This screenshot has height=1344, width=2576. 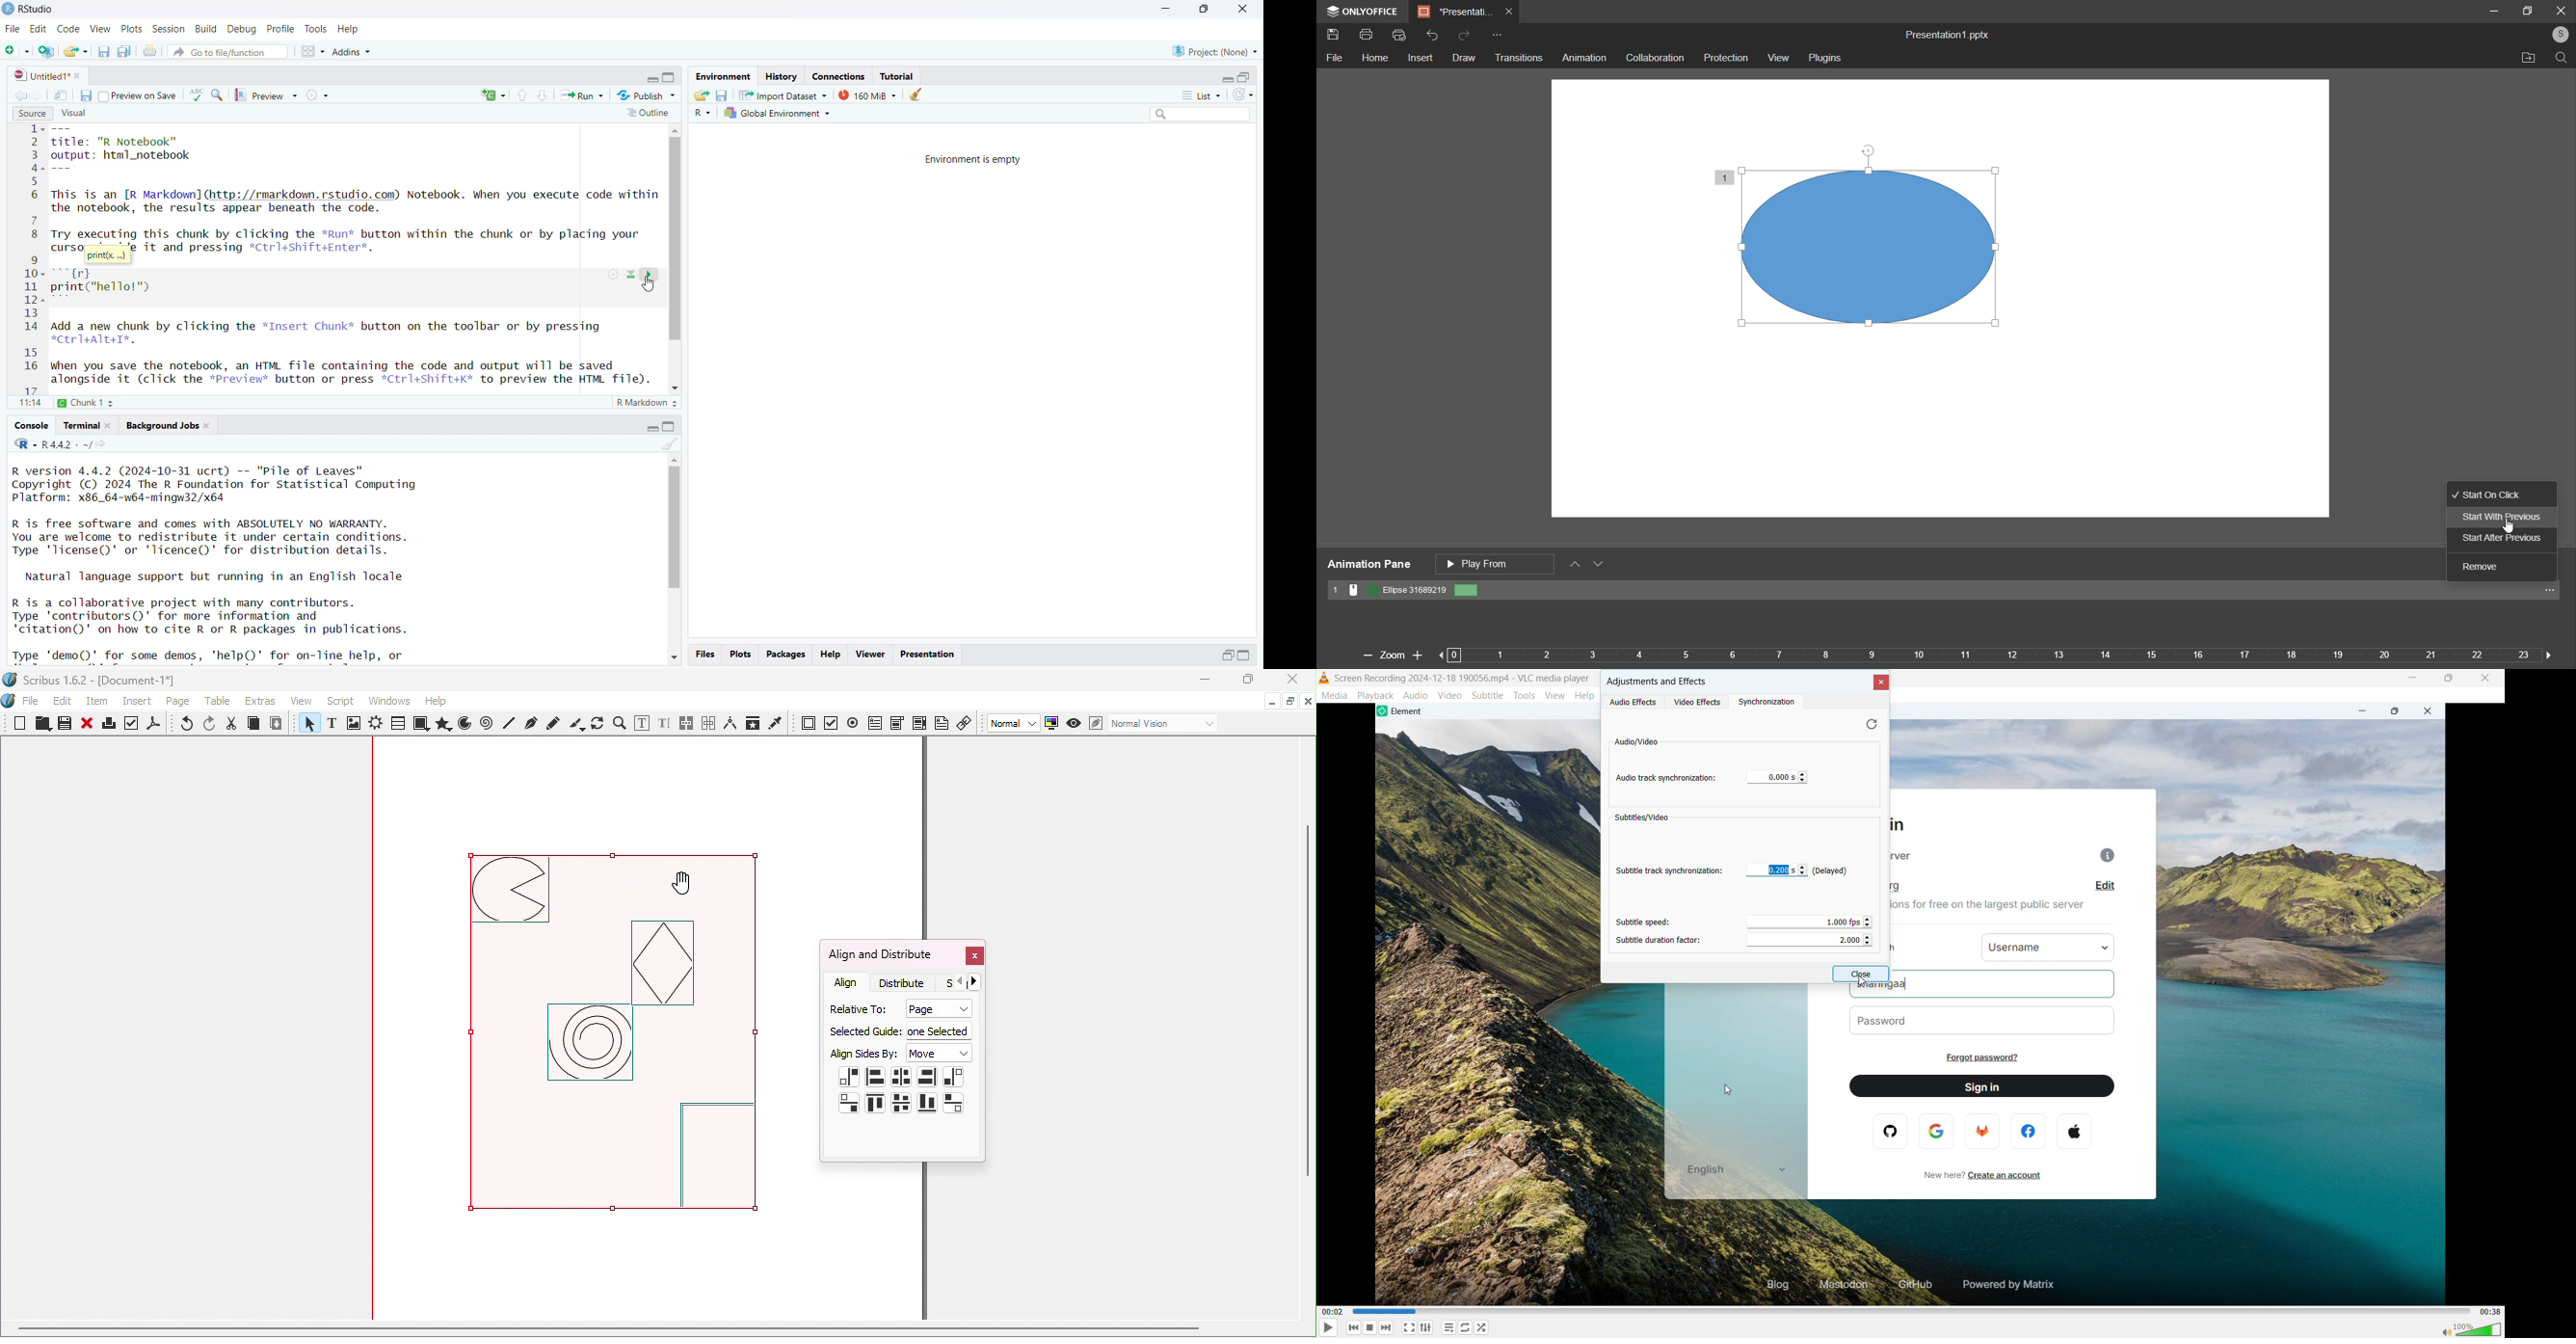 What do you see at coordinates (1512, 12) in the screenshot?
I see `Close Tab` at bounding box center [1512, 12].